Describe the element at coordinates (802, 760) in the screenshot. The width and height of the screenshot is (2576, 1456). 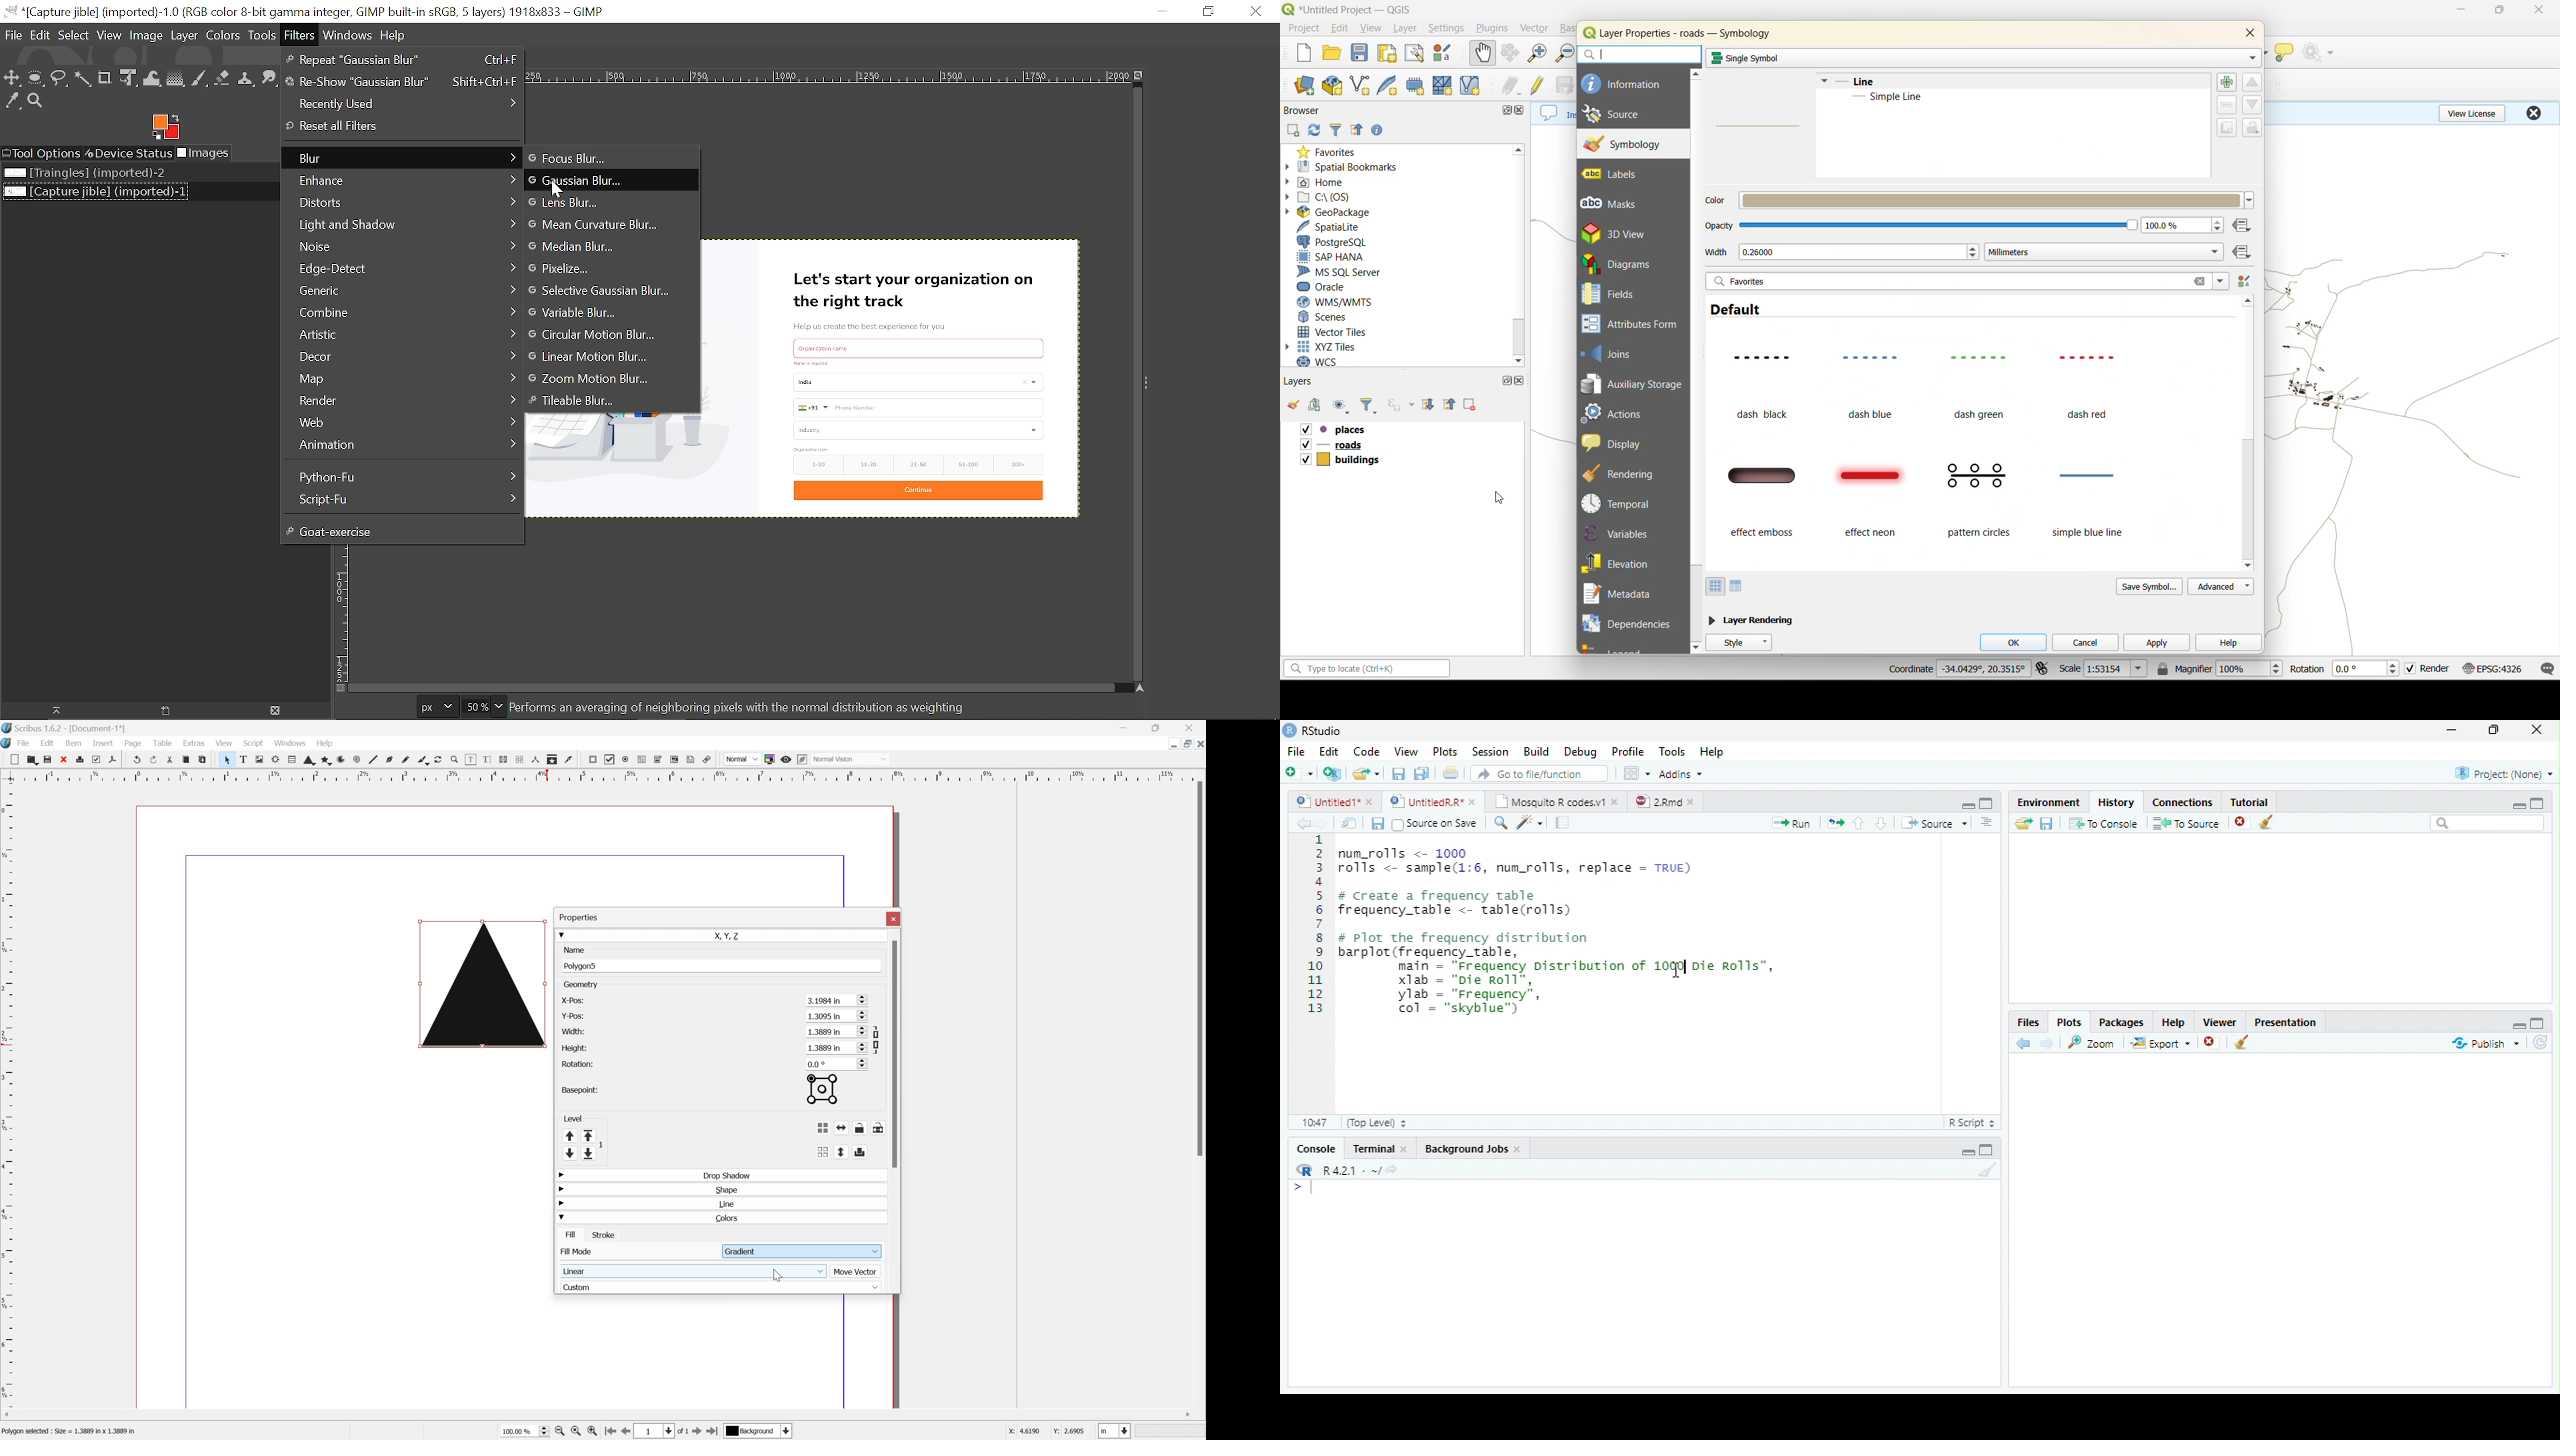
I see `Edit in preview mode` at that location.